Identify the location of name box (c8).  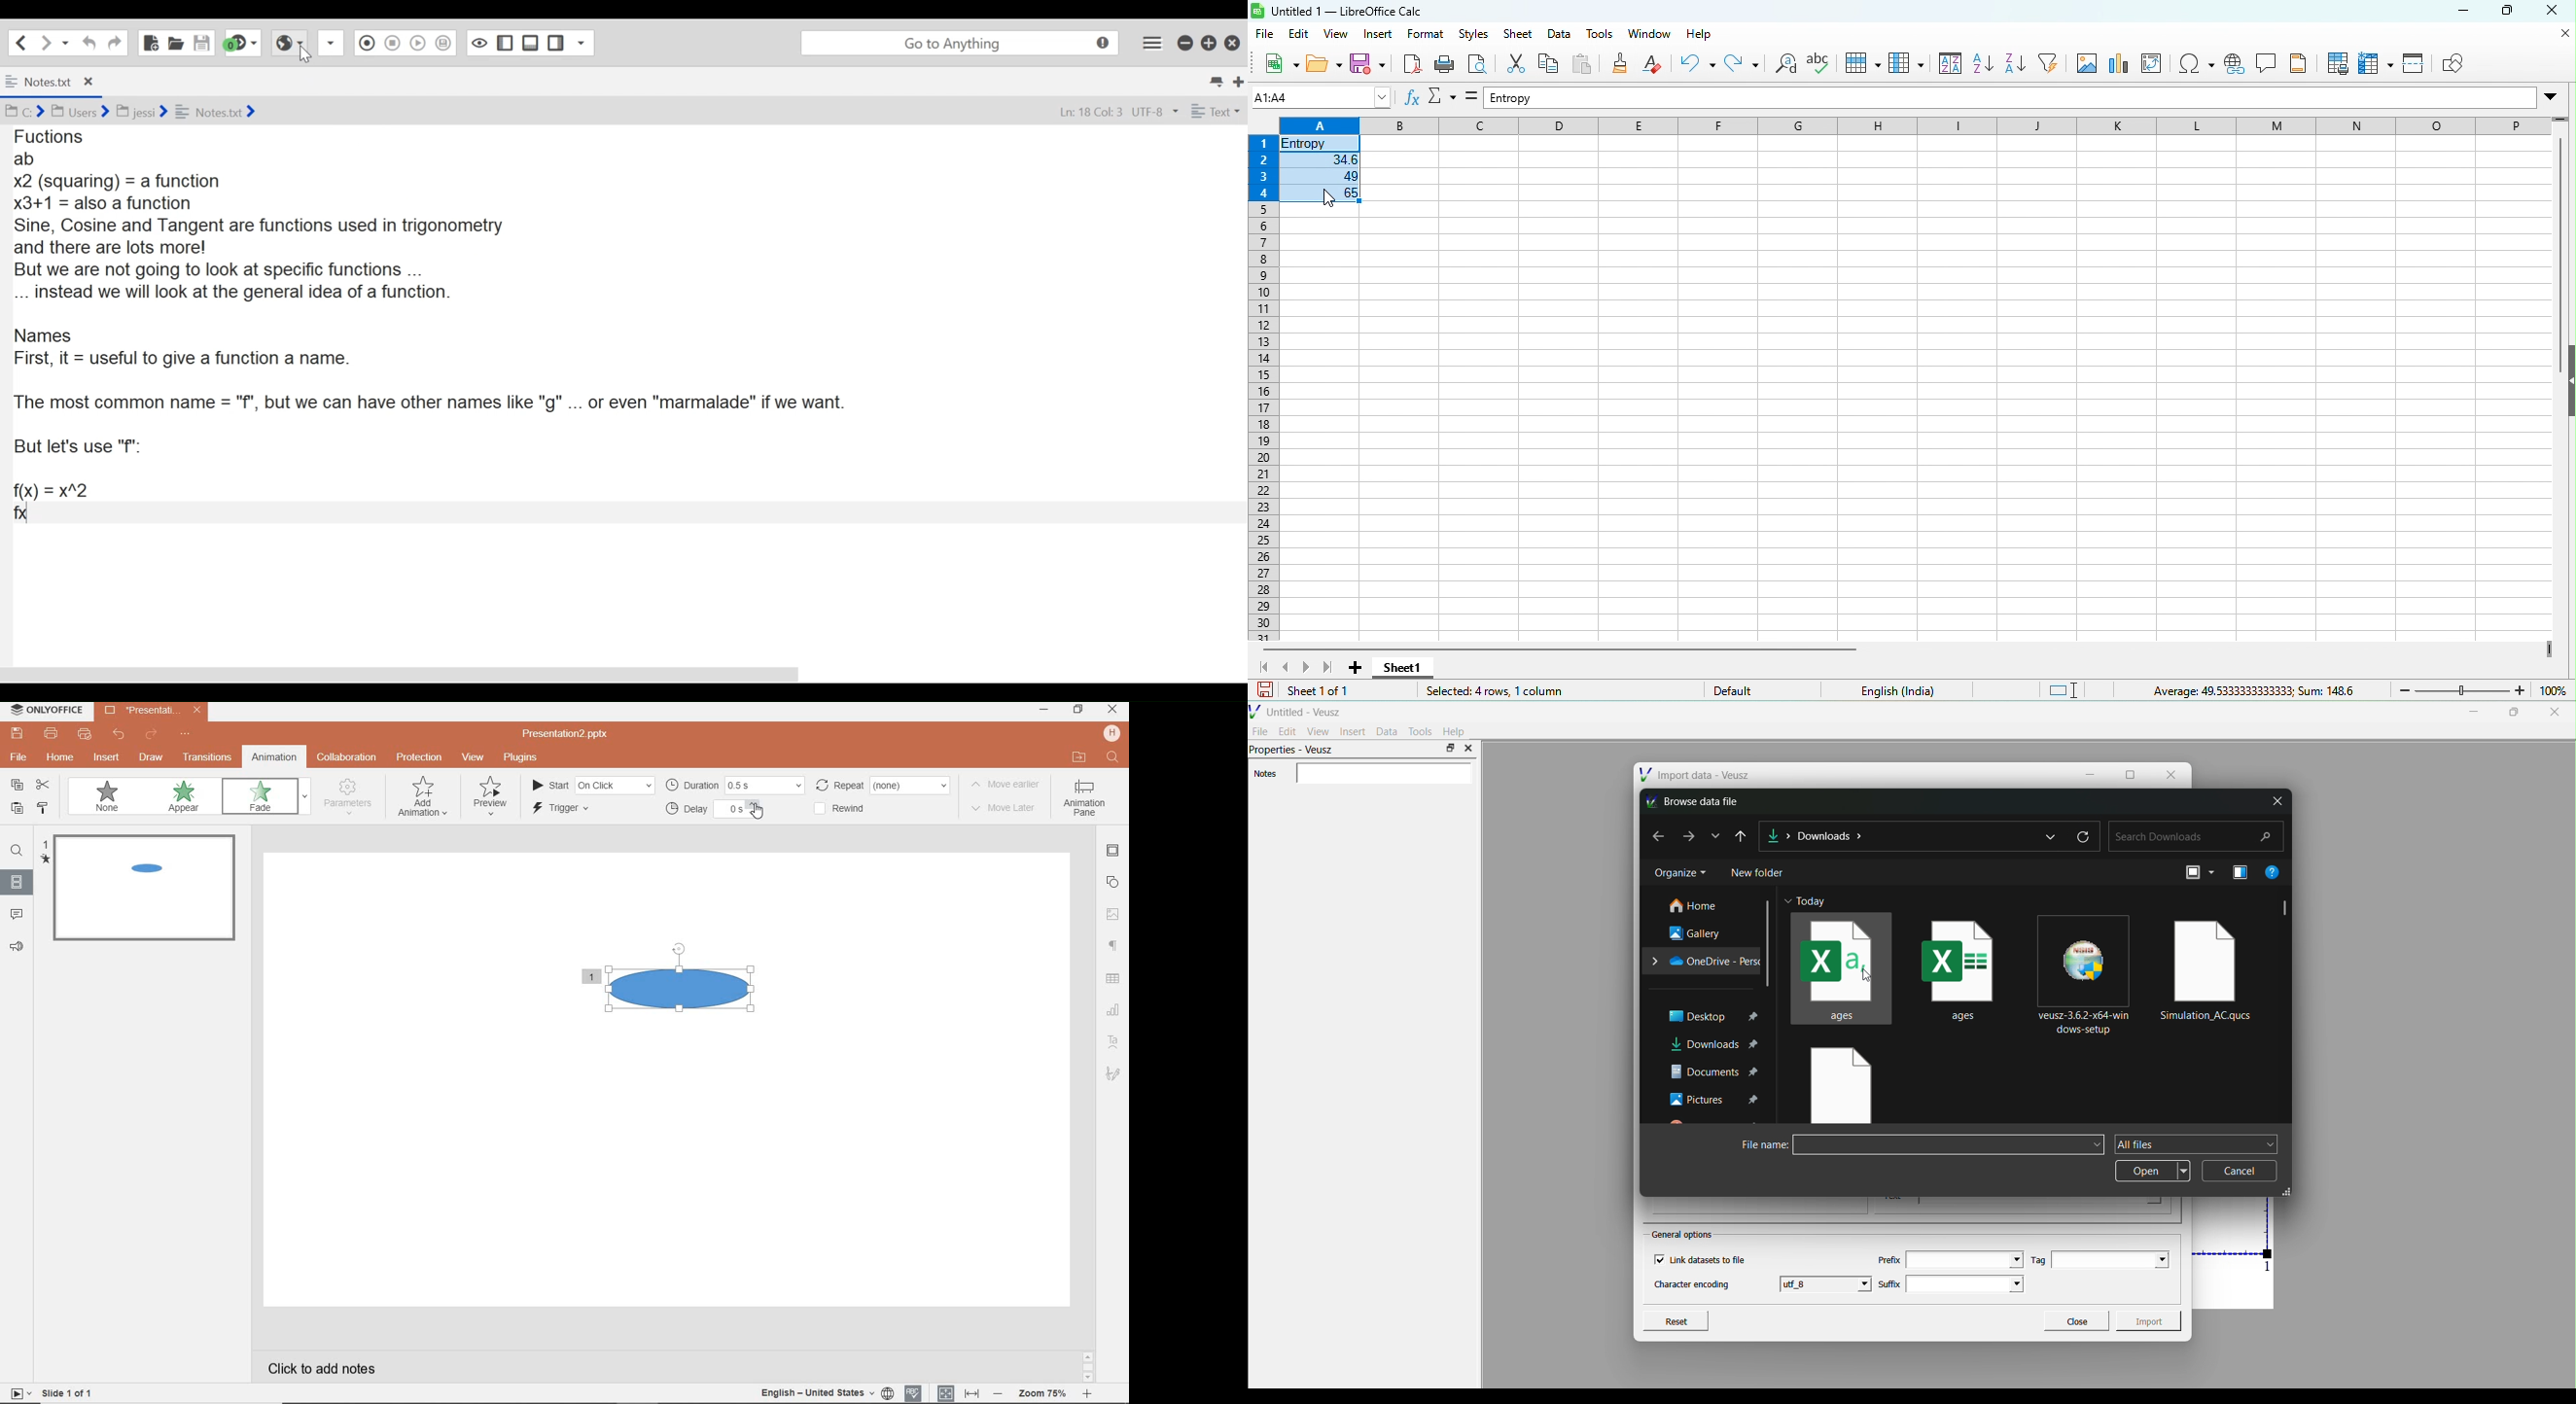
(1319, 96).